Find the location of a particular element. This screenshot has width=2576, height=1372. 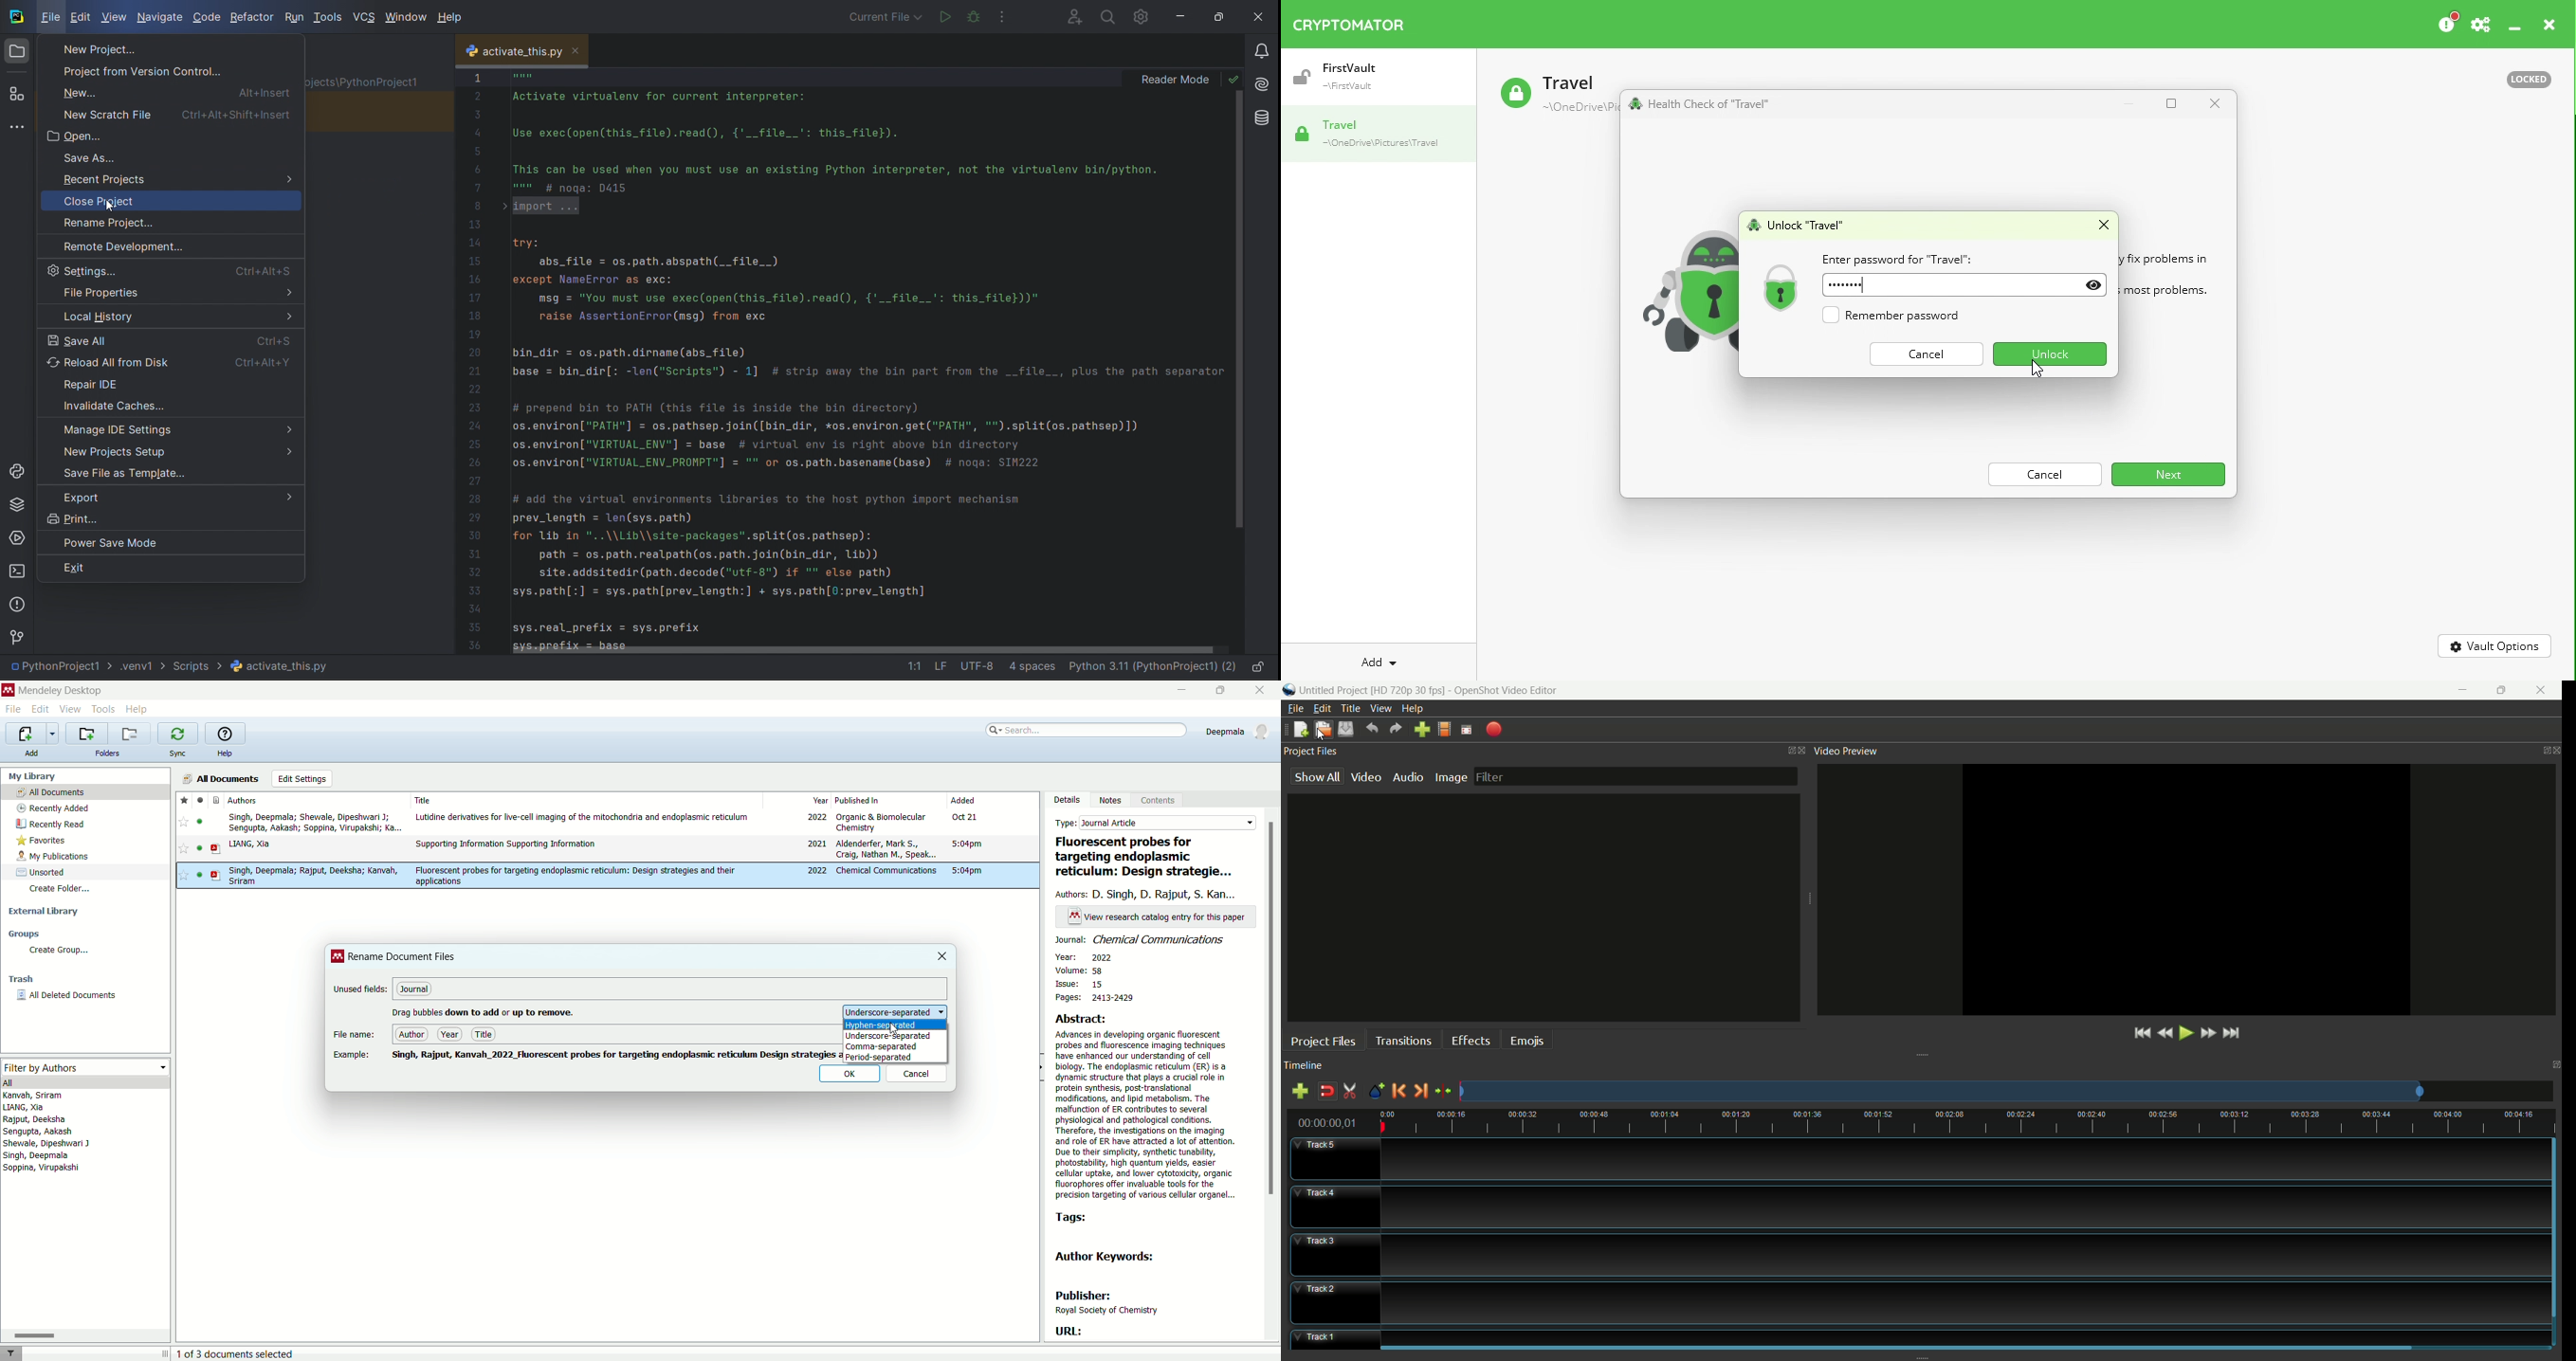

recent project is located at coordinates (169, 176).